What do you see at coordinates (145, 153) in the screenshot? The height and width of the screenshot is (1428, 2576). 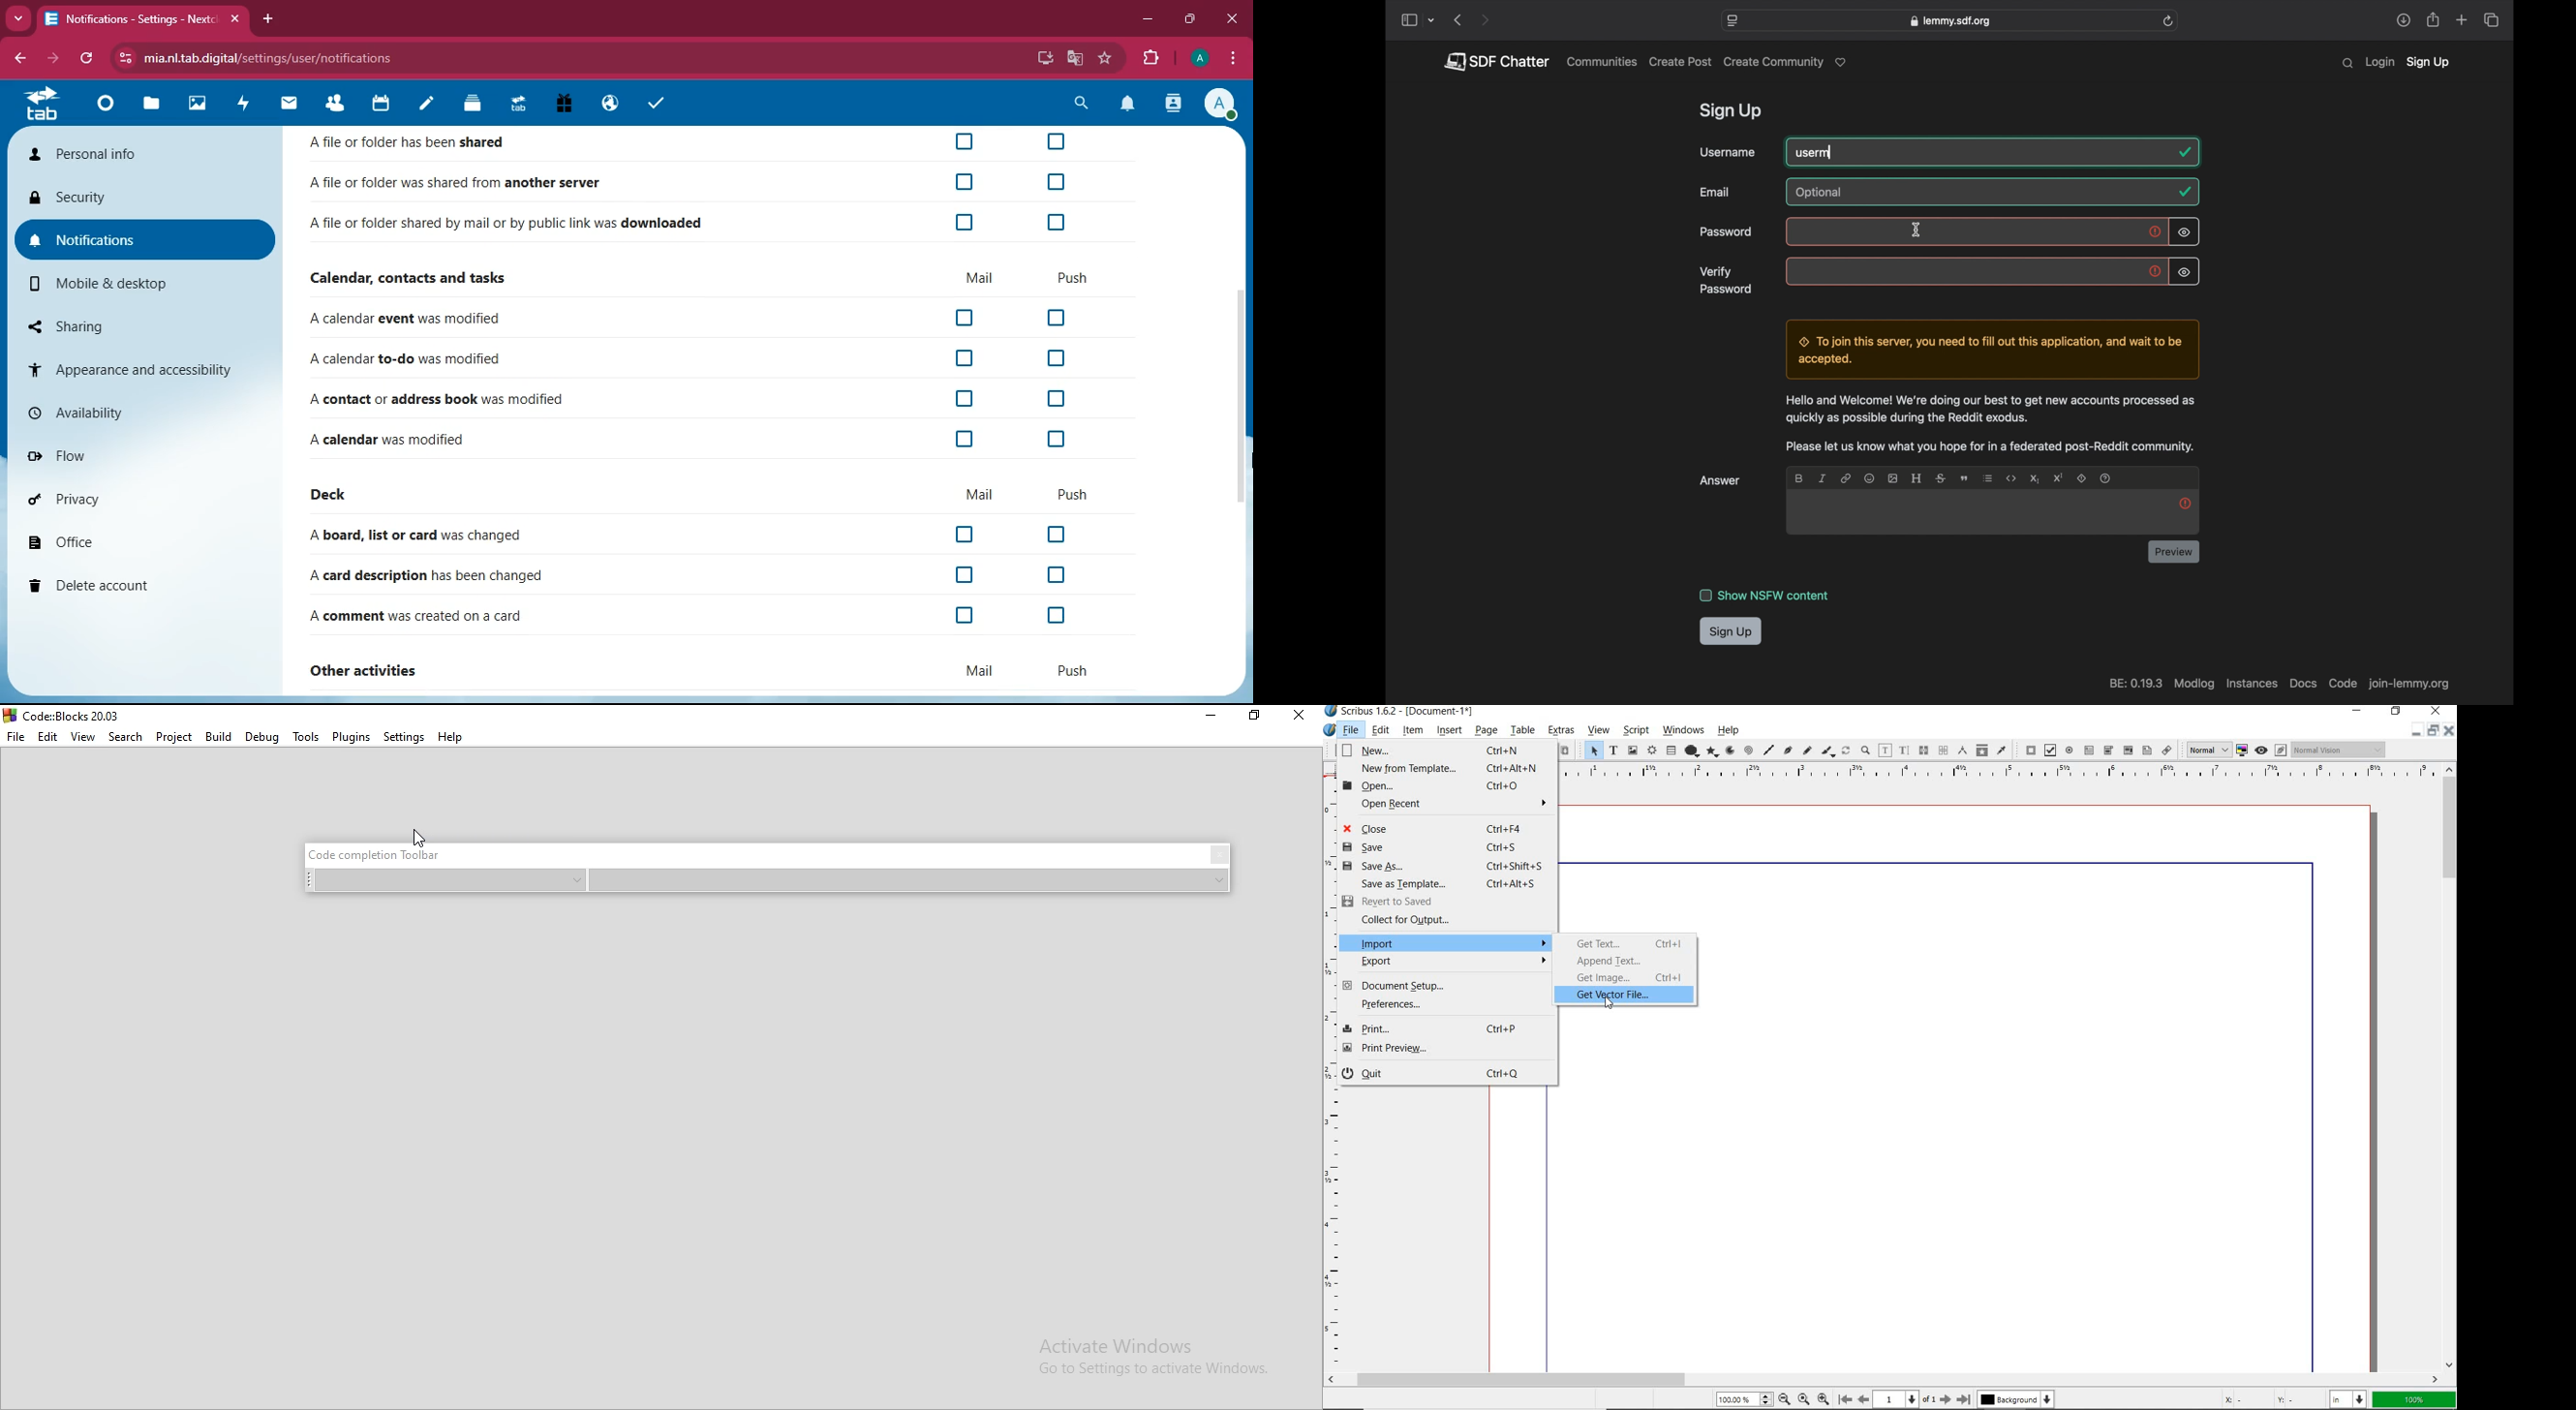 I see `personal info` at bounding box center [145, 153].